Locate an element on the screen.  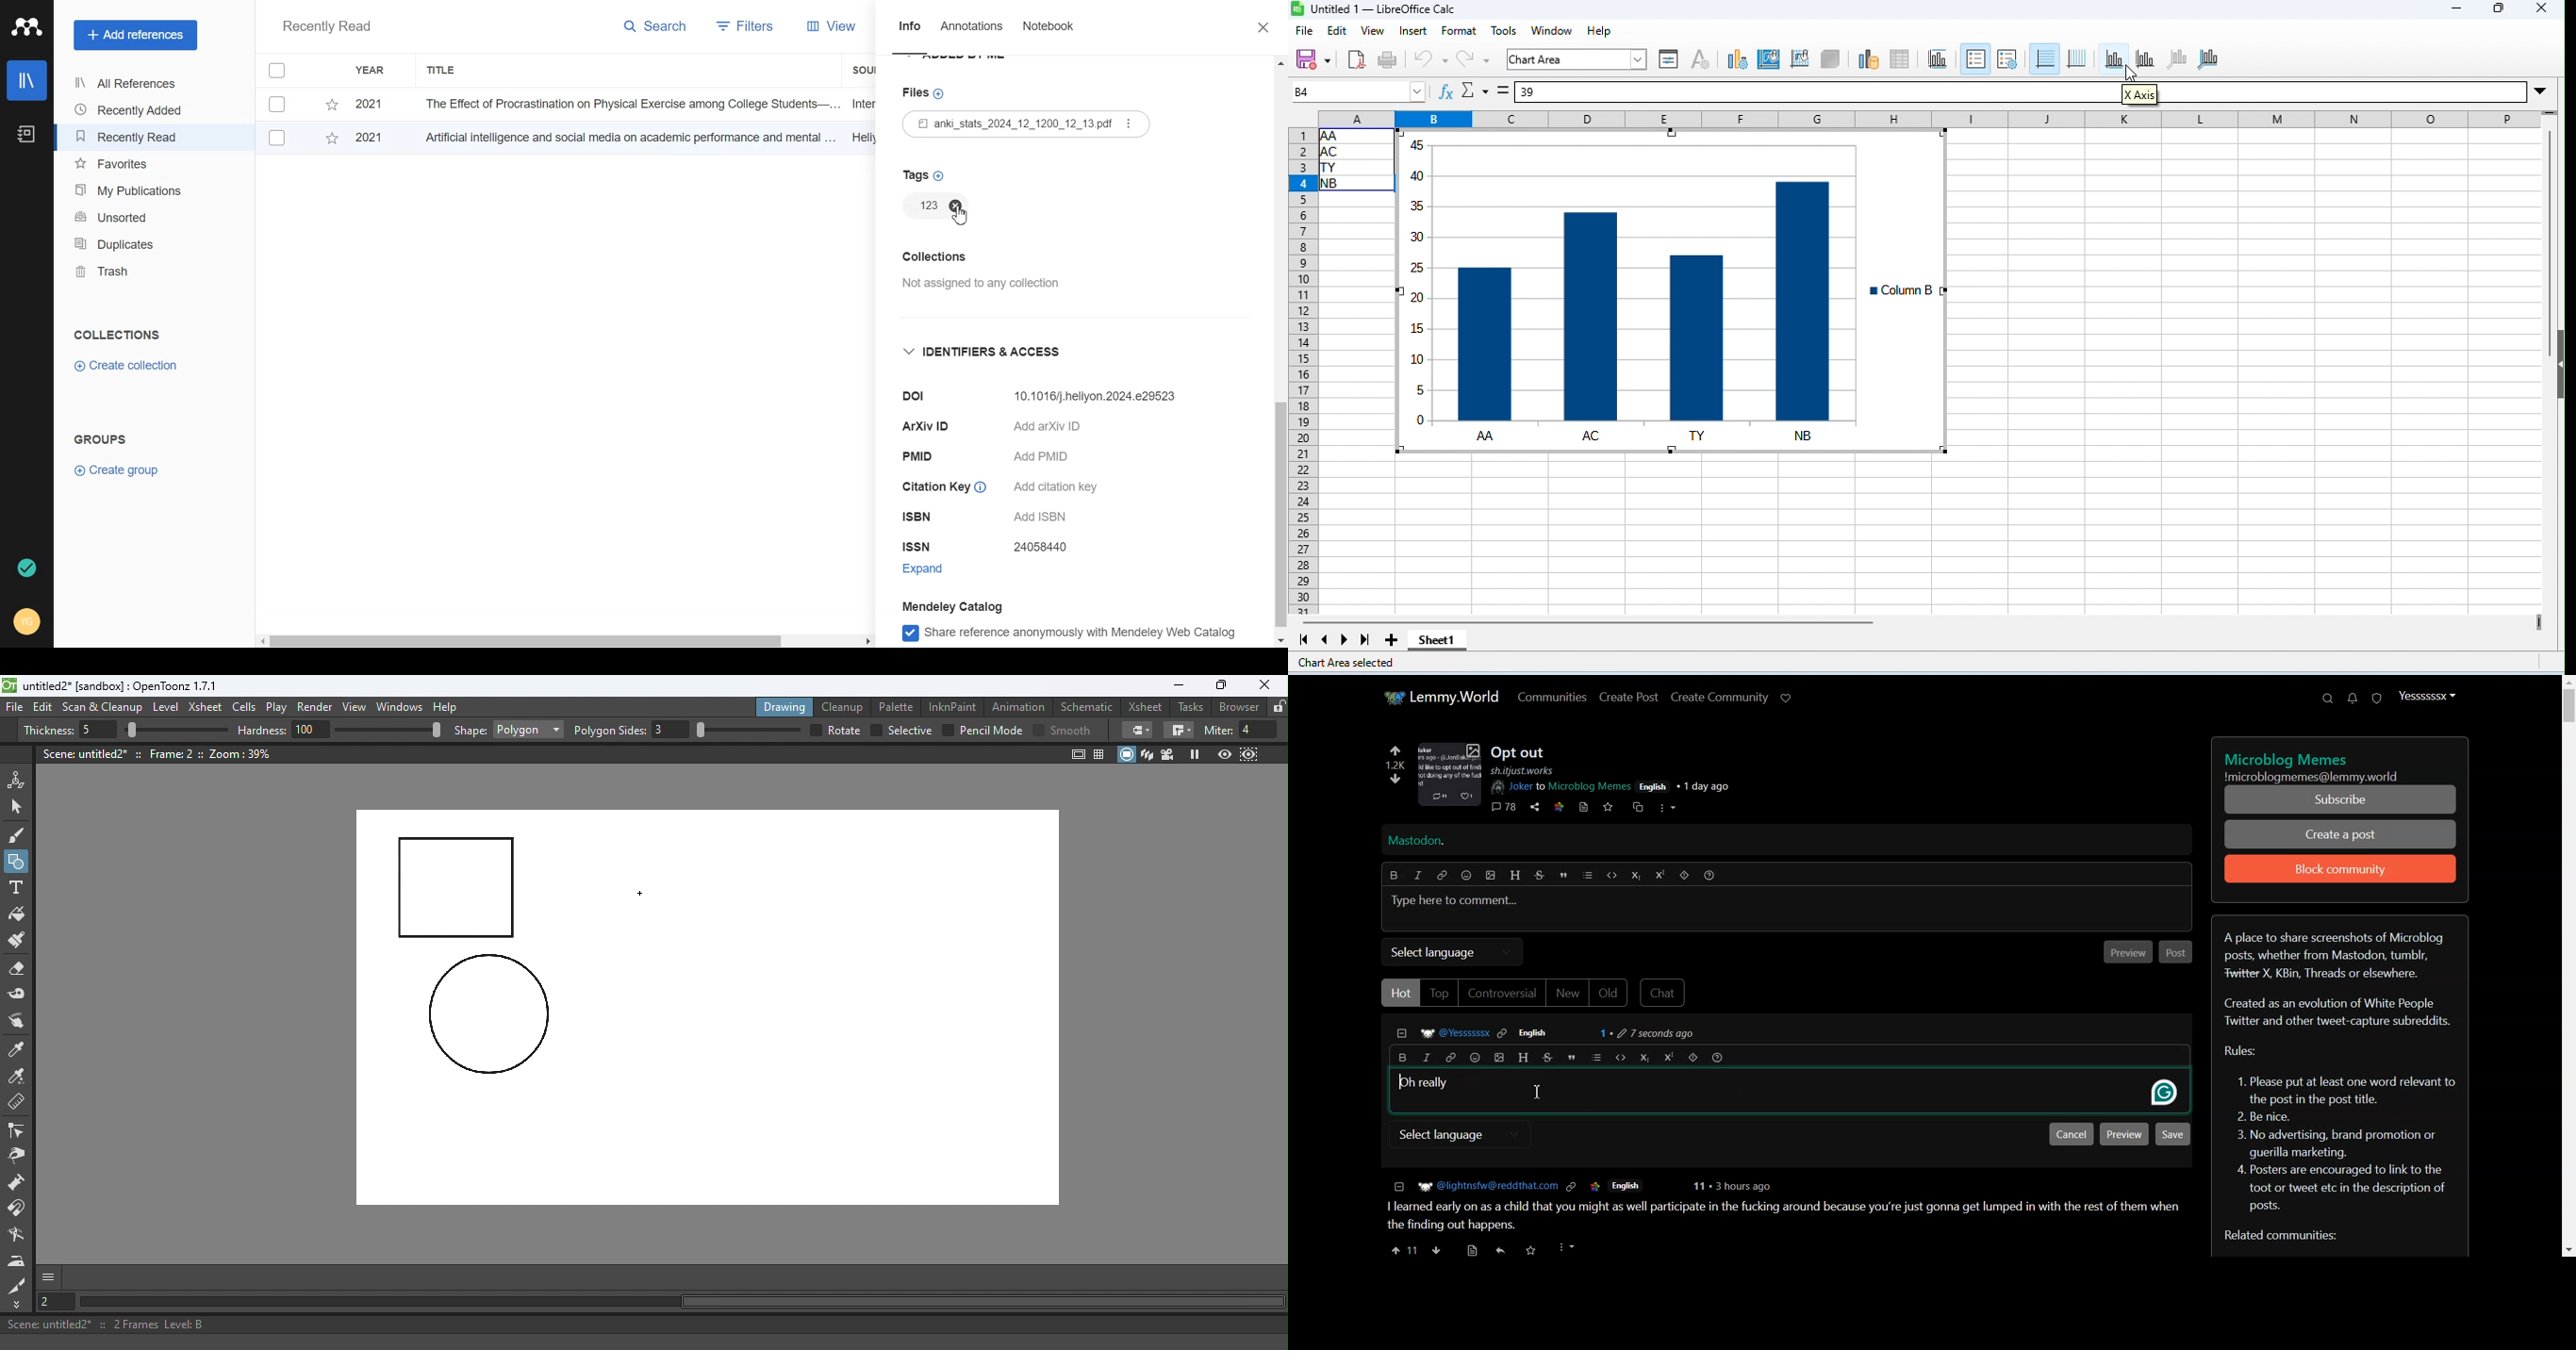
Xsheet is located at coordinates (207, 709).